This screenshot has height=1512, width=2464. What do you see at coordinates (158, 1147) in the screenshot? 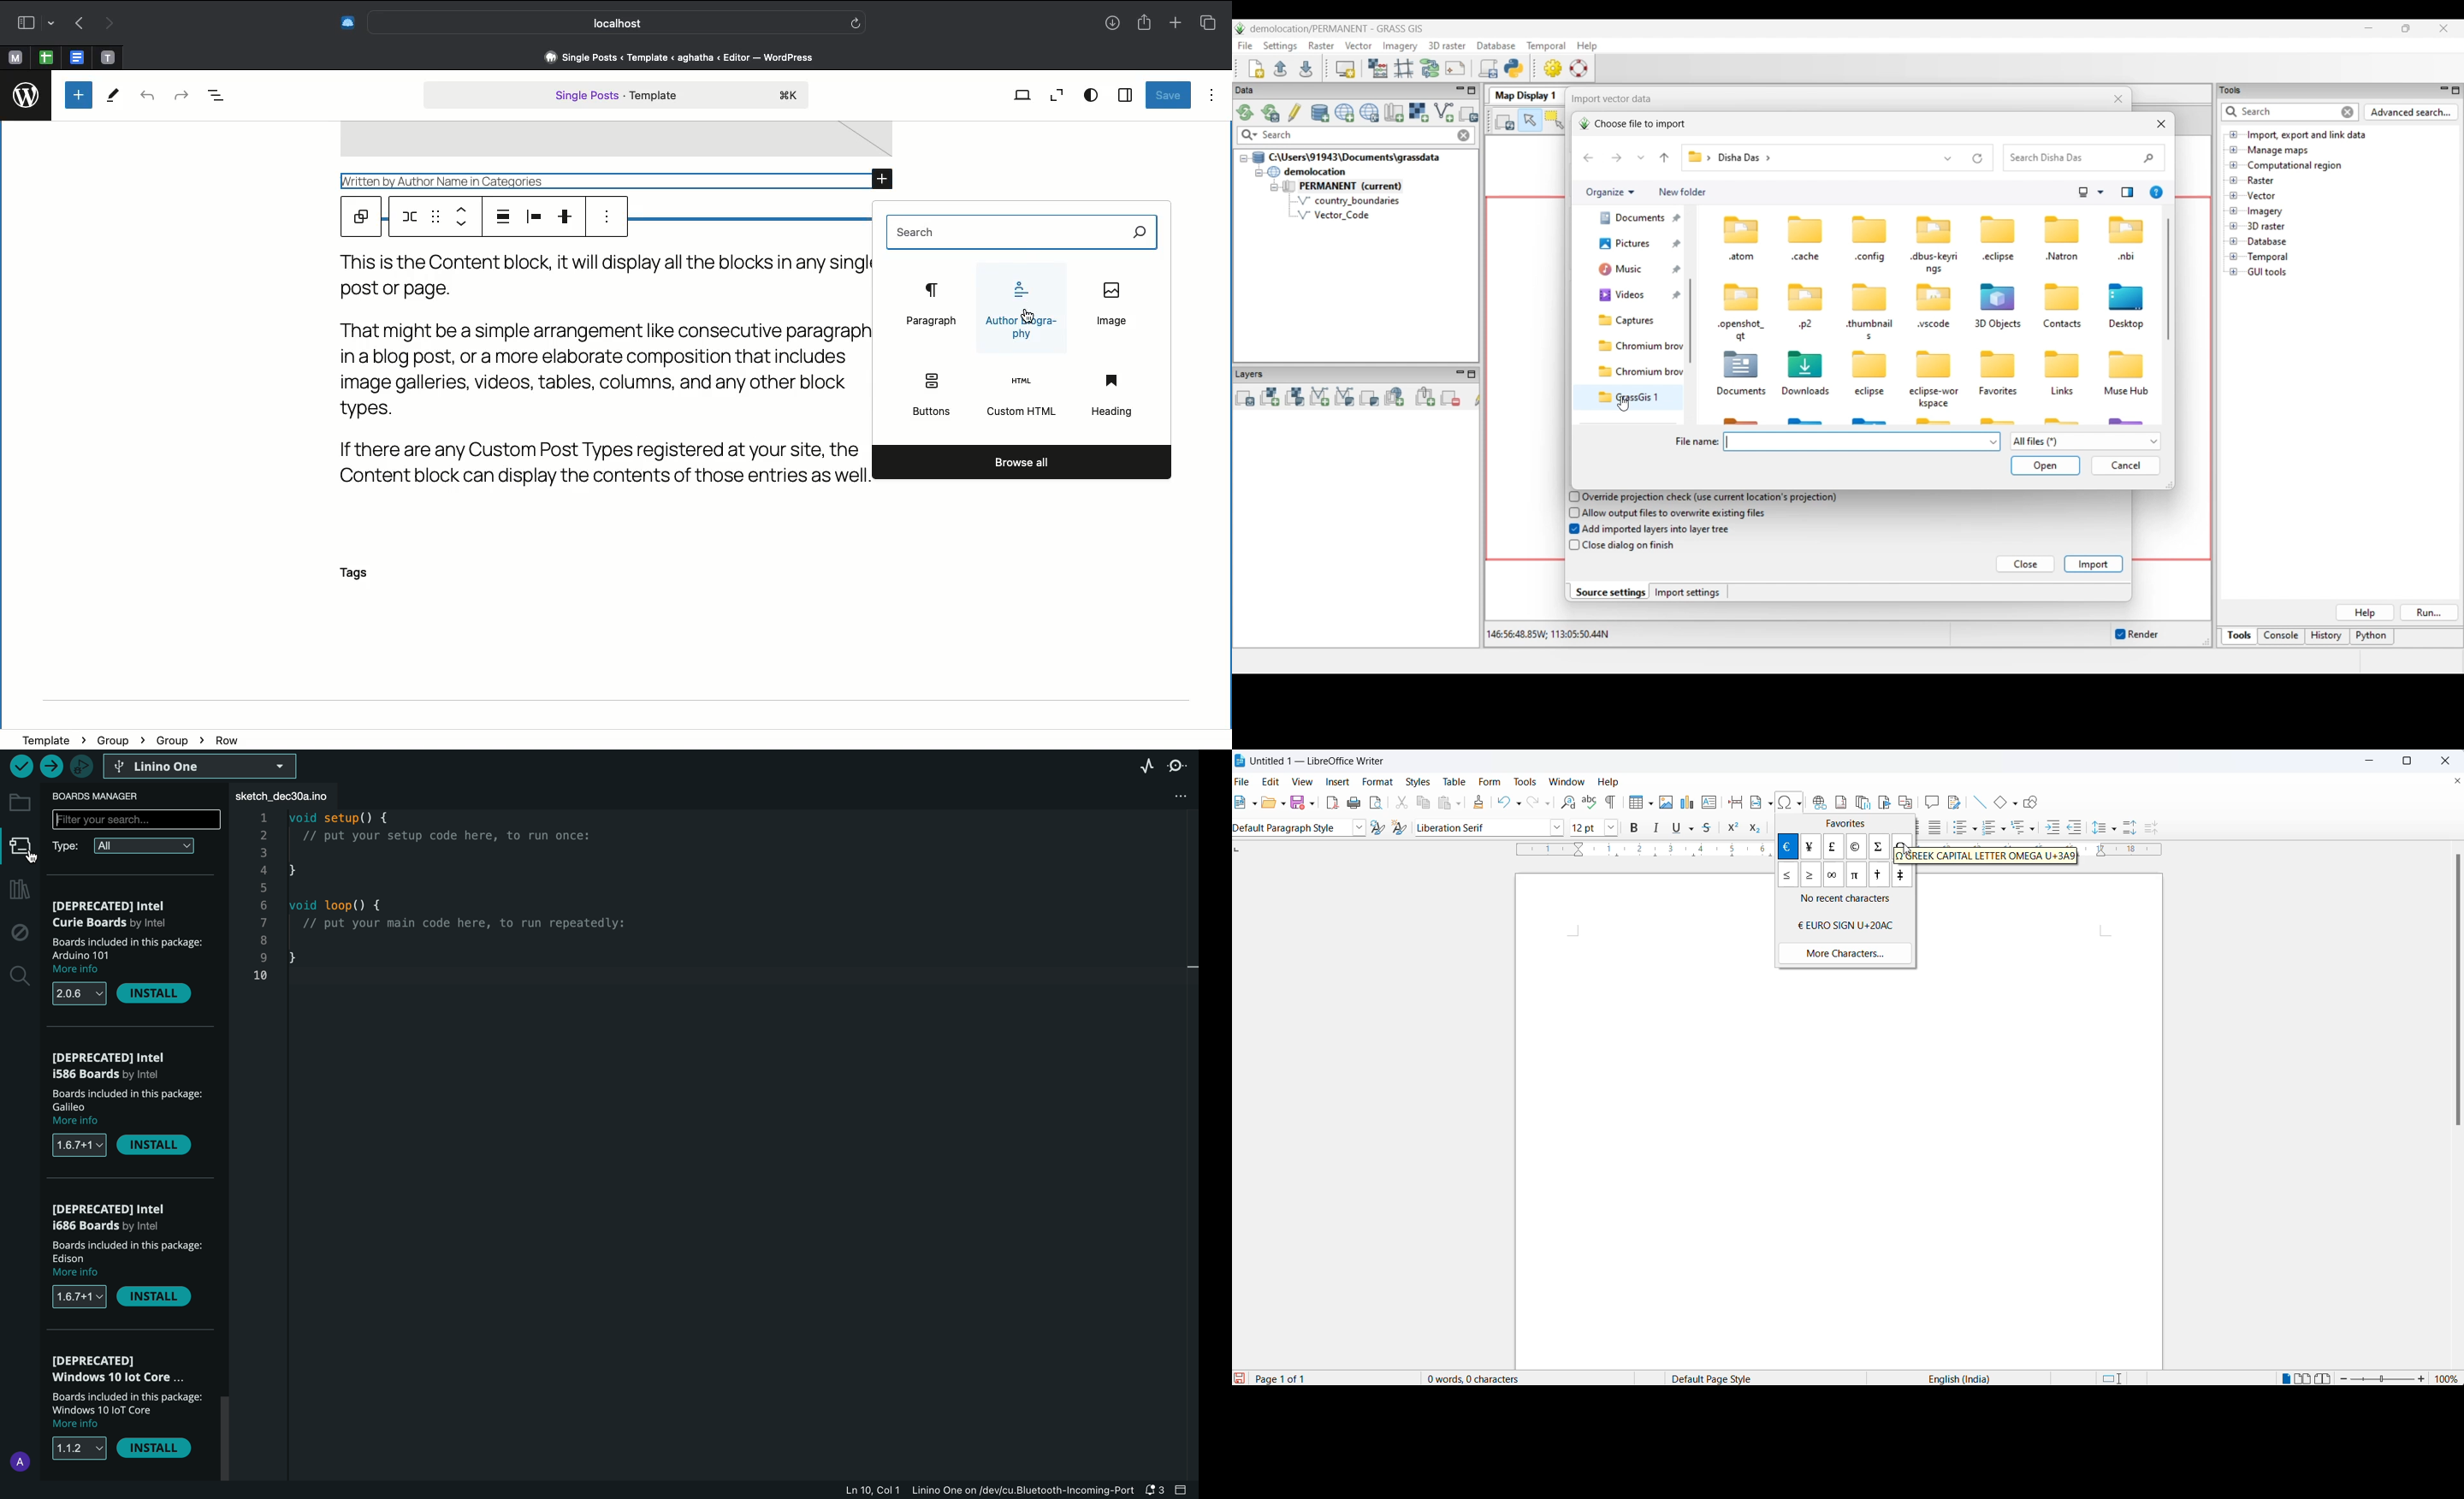
I see `install` at bounding box center [158, 1147].